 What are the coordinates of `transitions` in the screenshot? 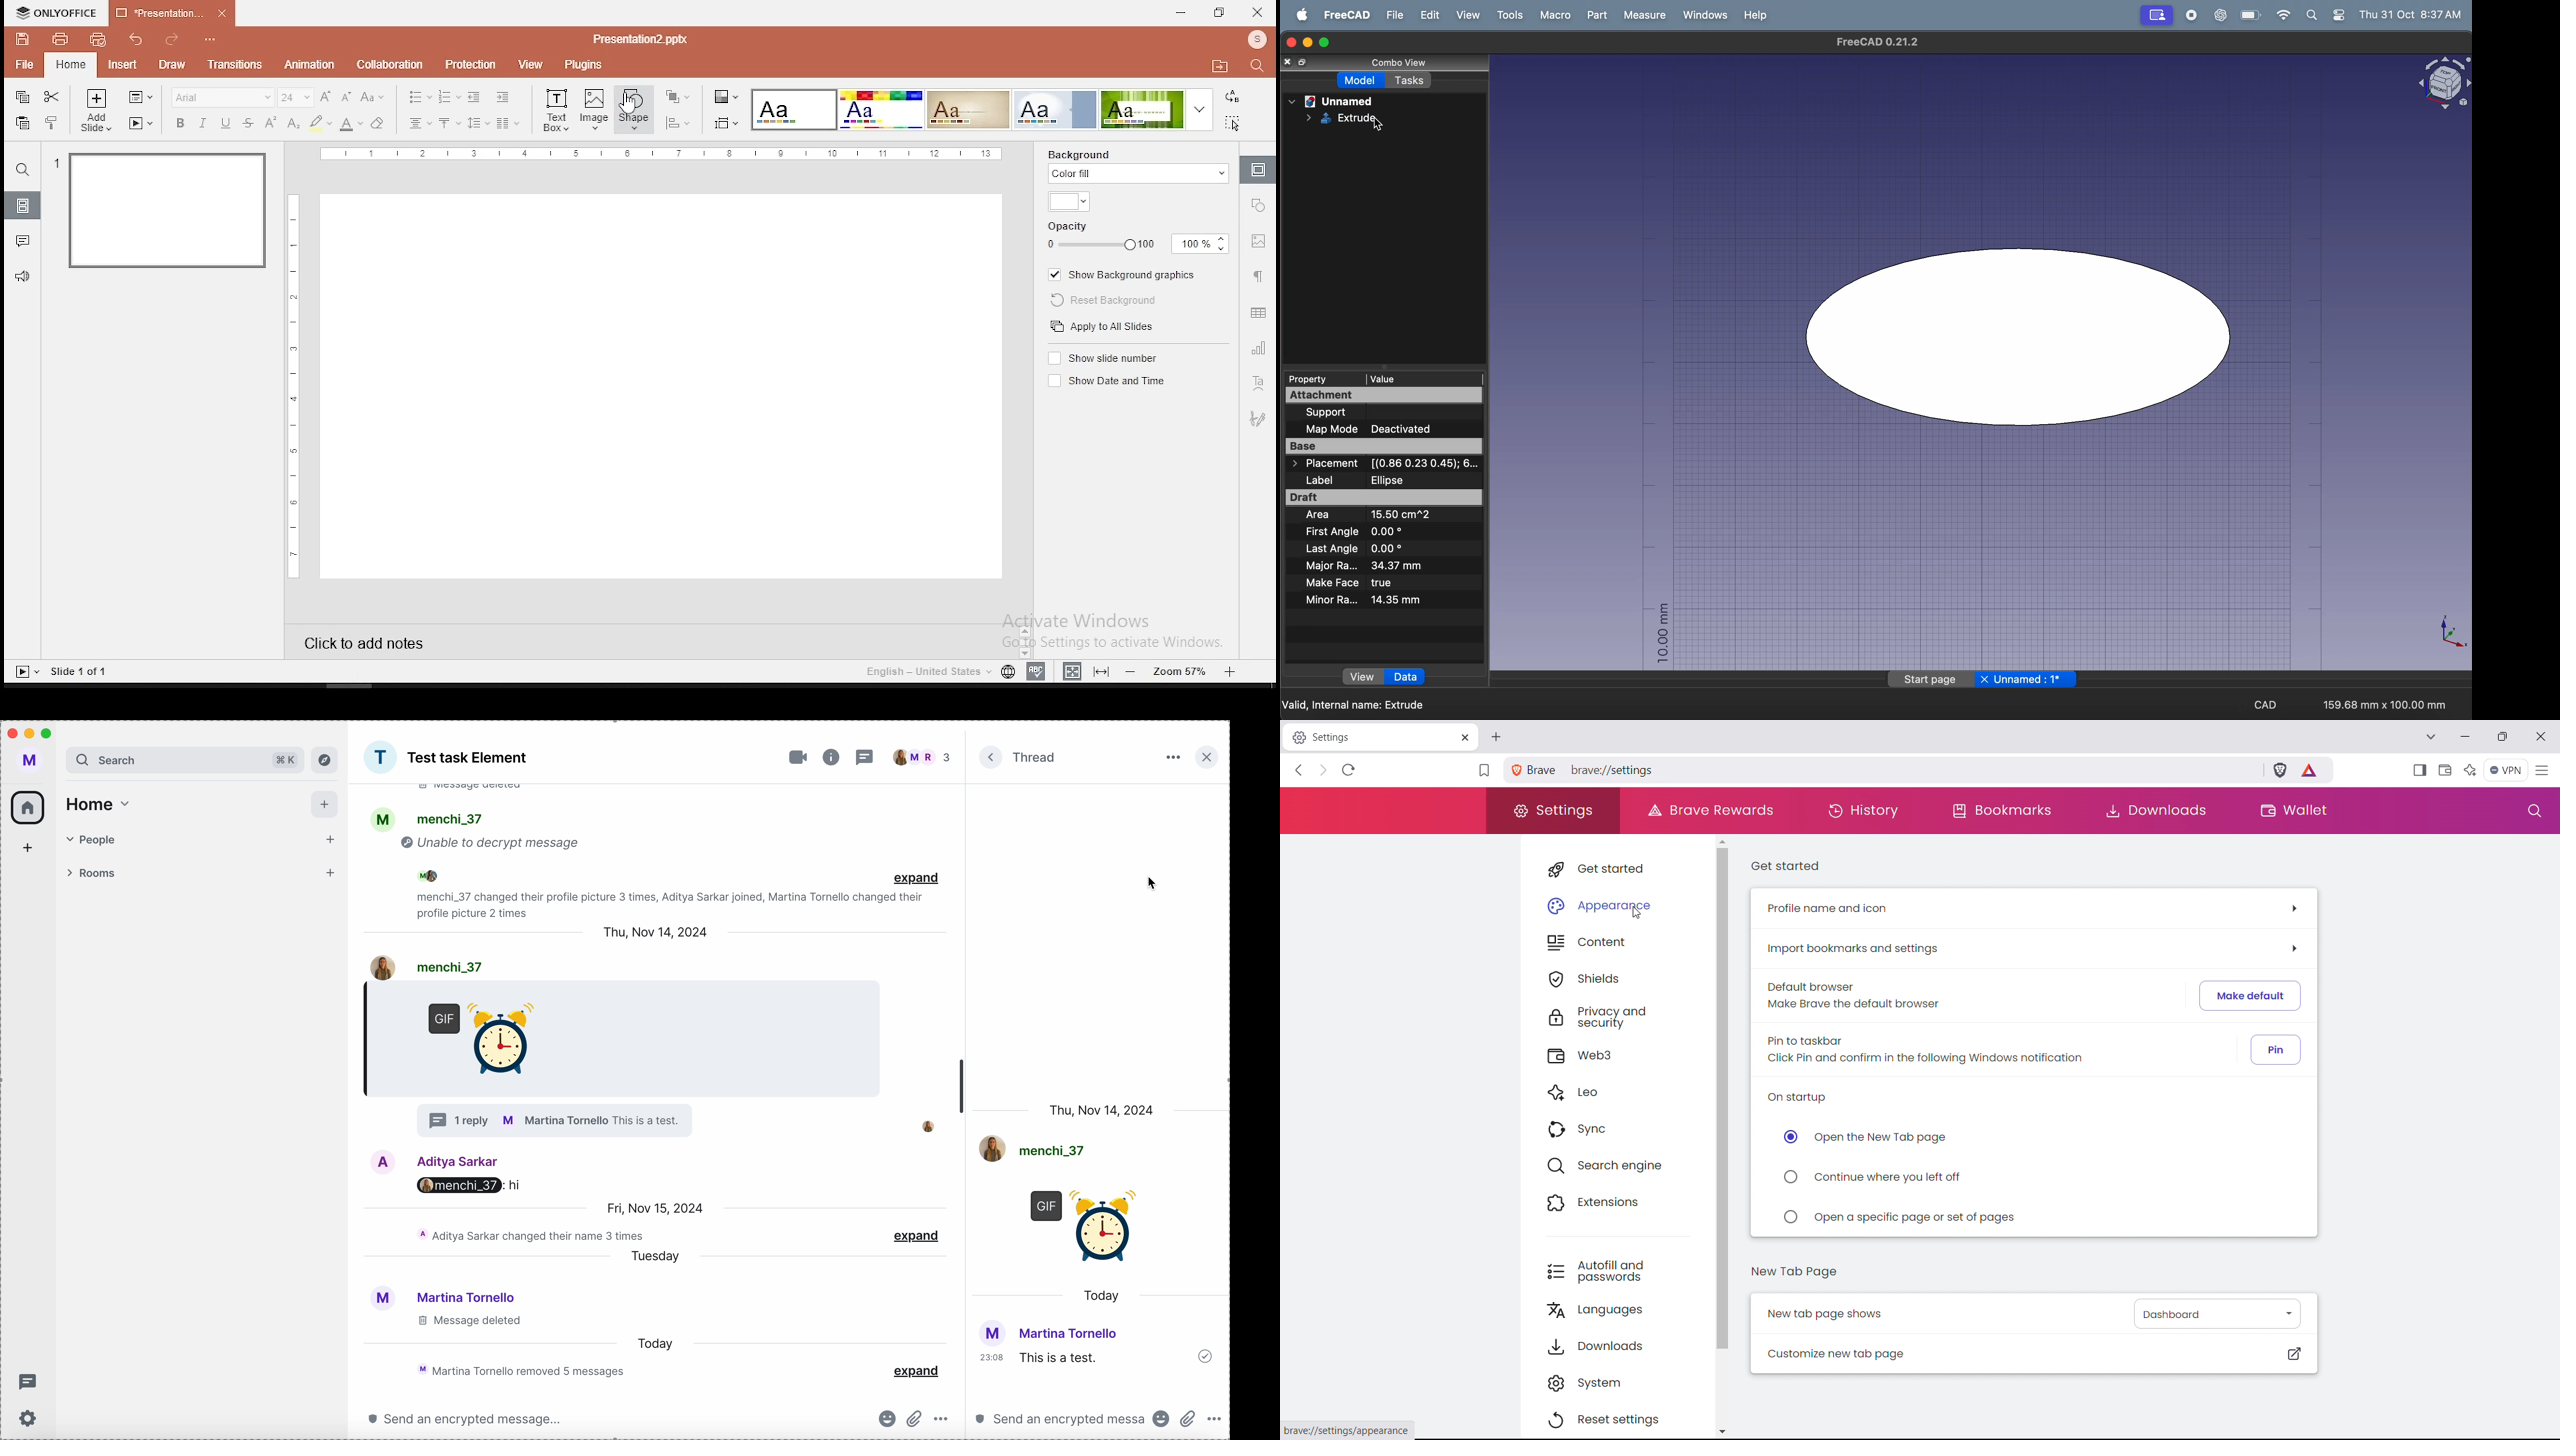 It's located at (235, 67).